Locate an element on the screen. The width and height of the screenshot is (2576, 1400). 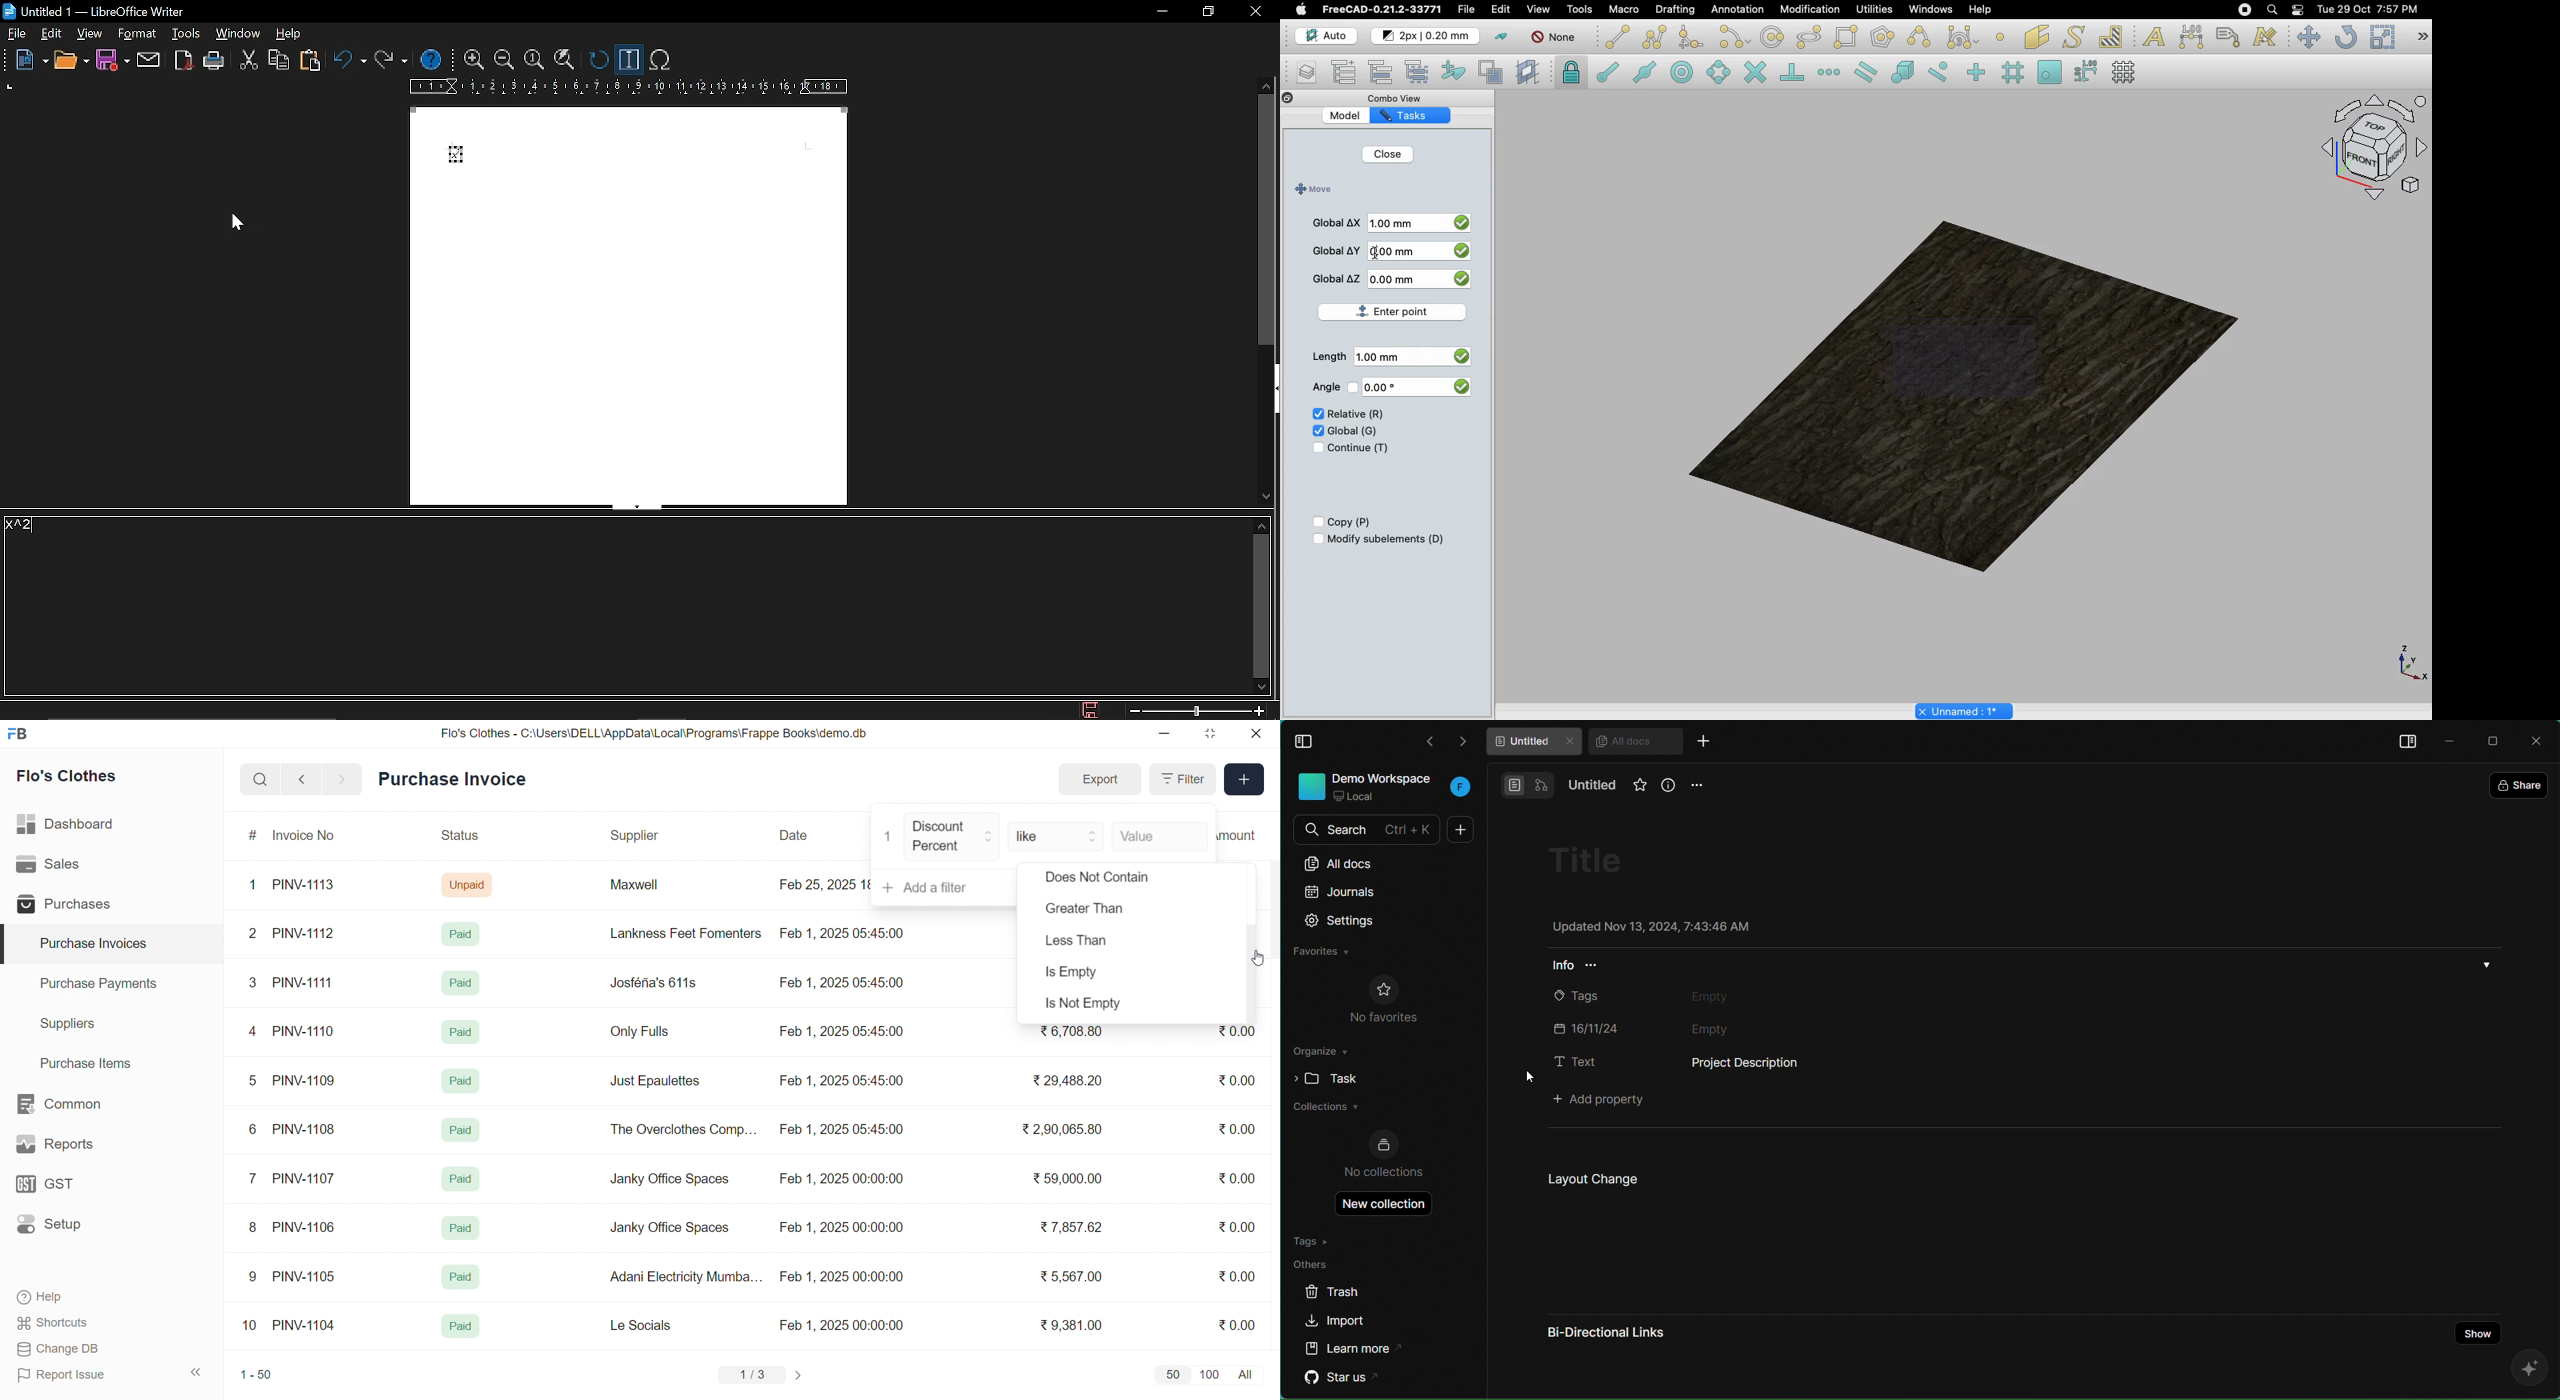
Paid is located at coordinates (463, 1079).